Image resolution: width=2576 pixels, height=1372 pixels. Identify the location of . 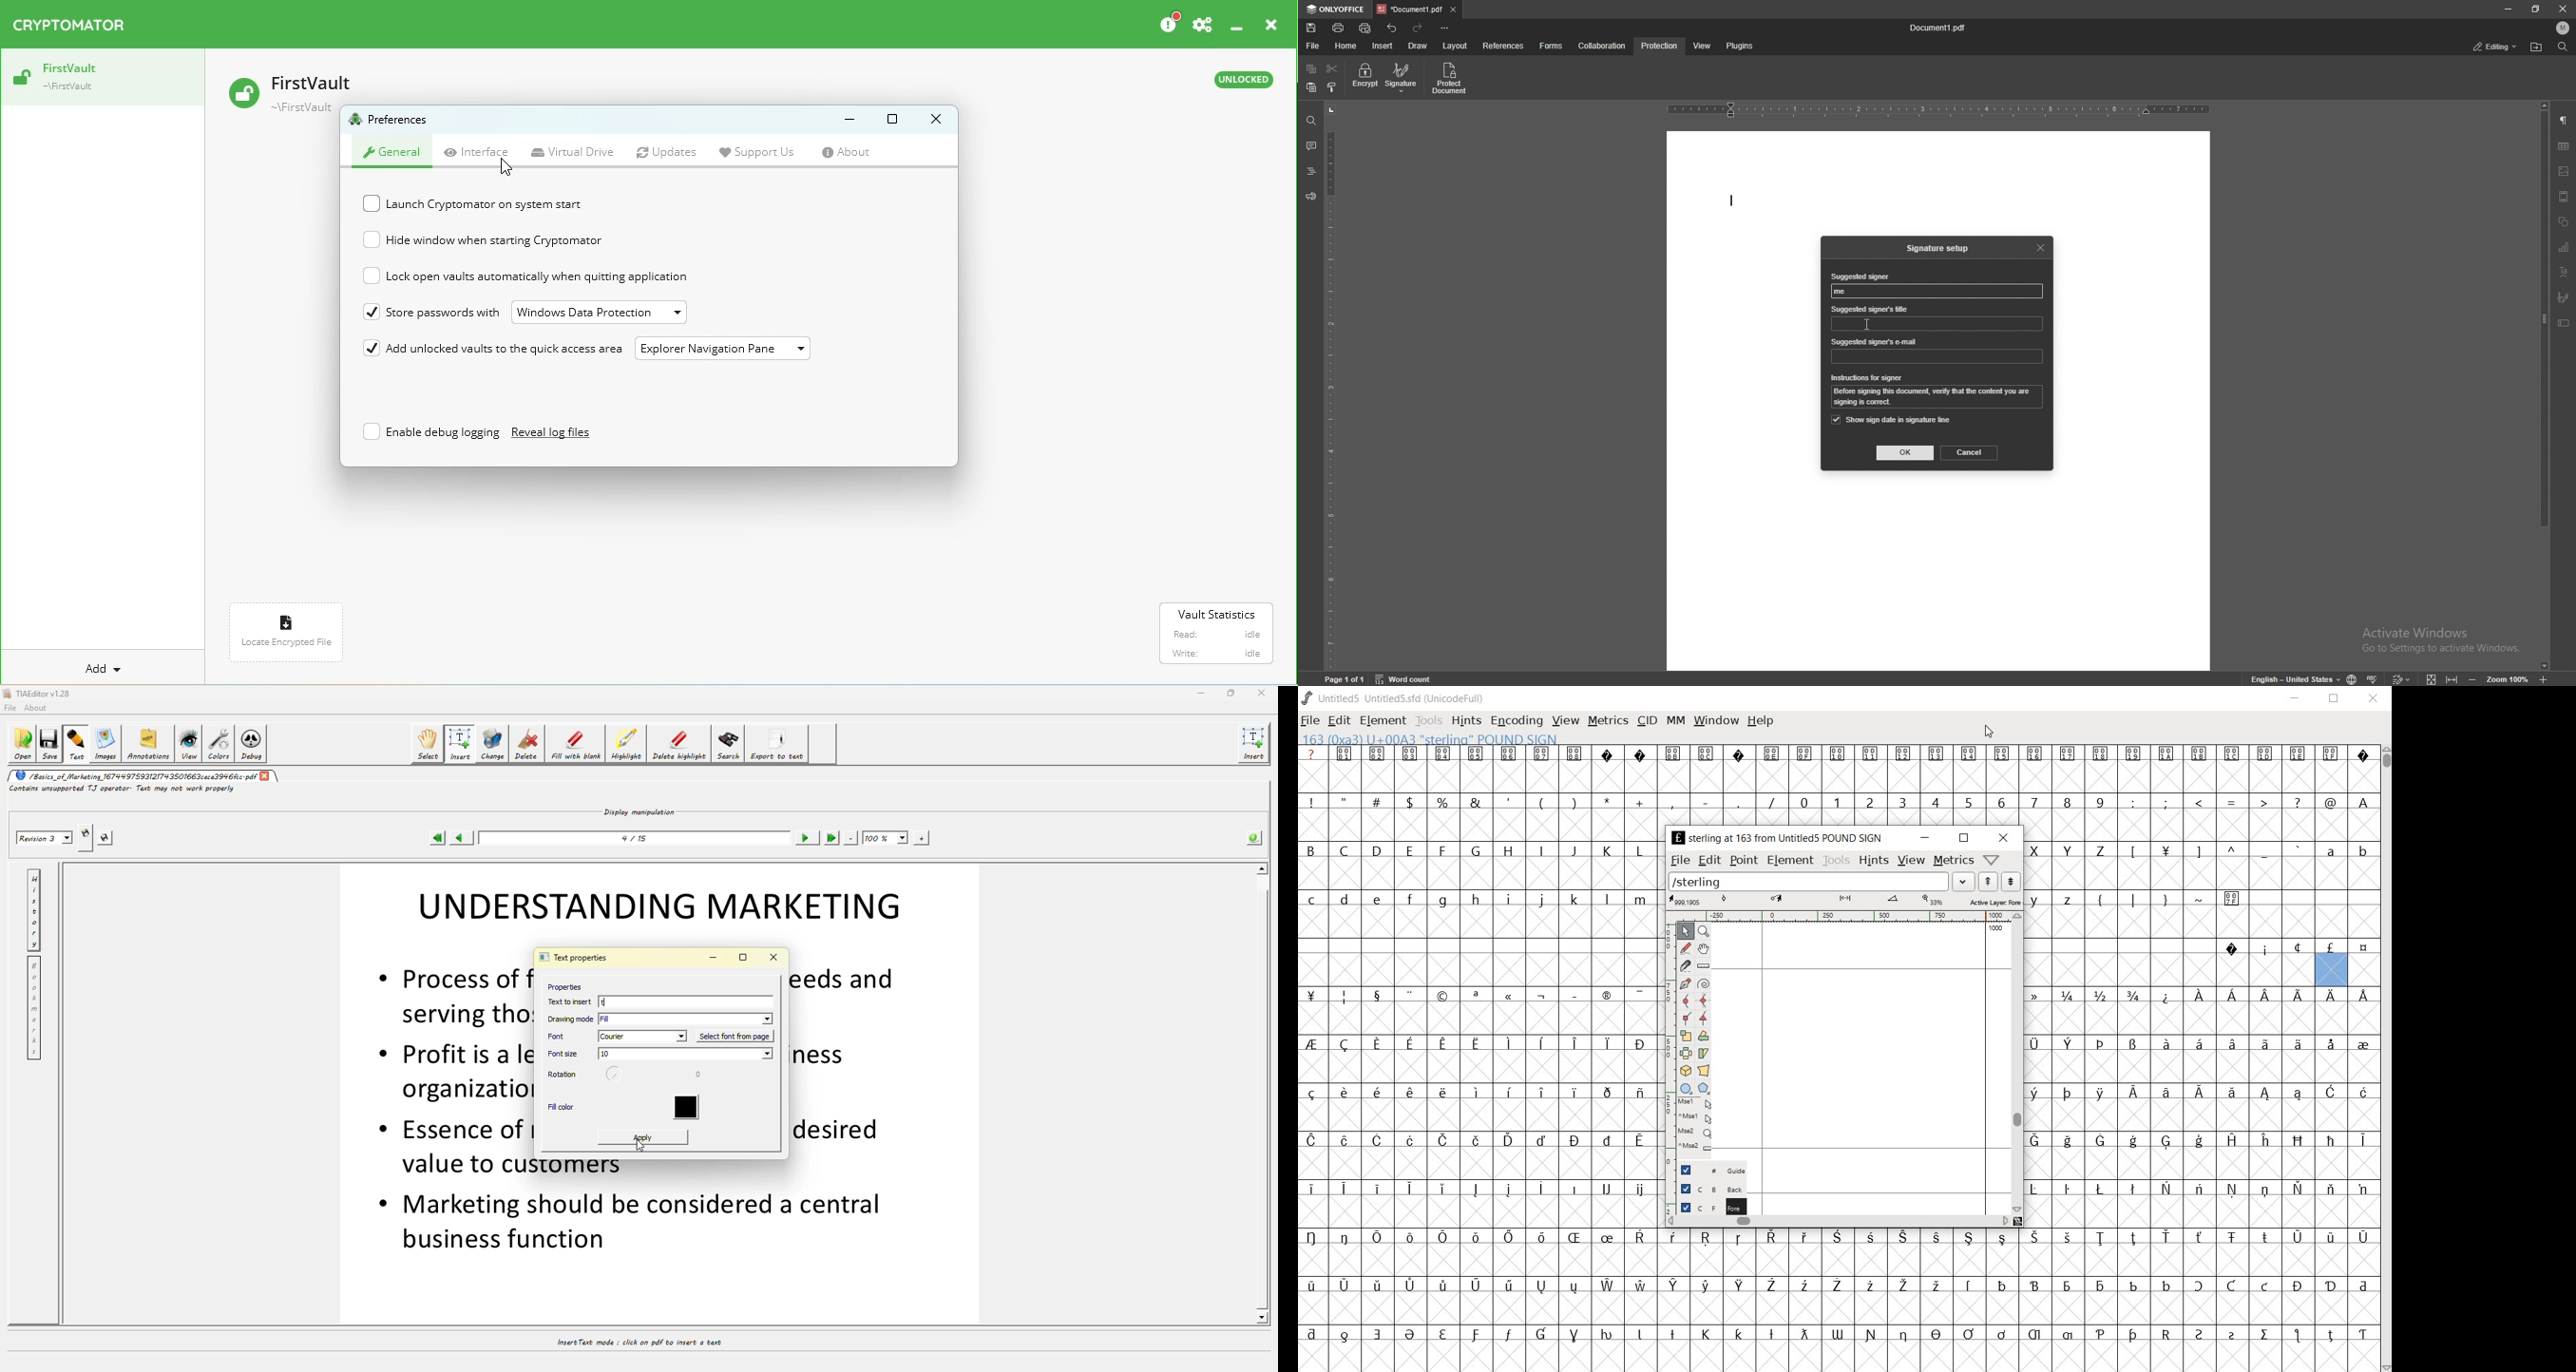
(2266, 993).